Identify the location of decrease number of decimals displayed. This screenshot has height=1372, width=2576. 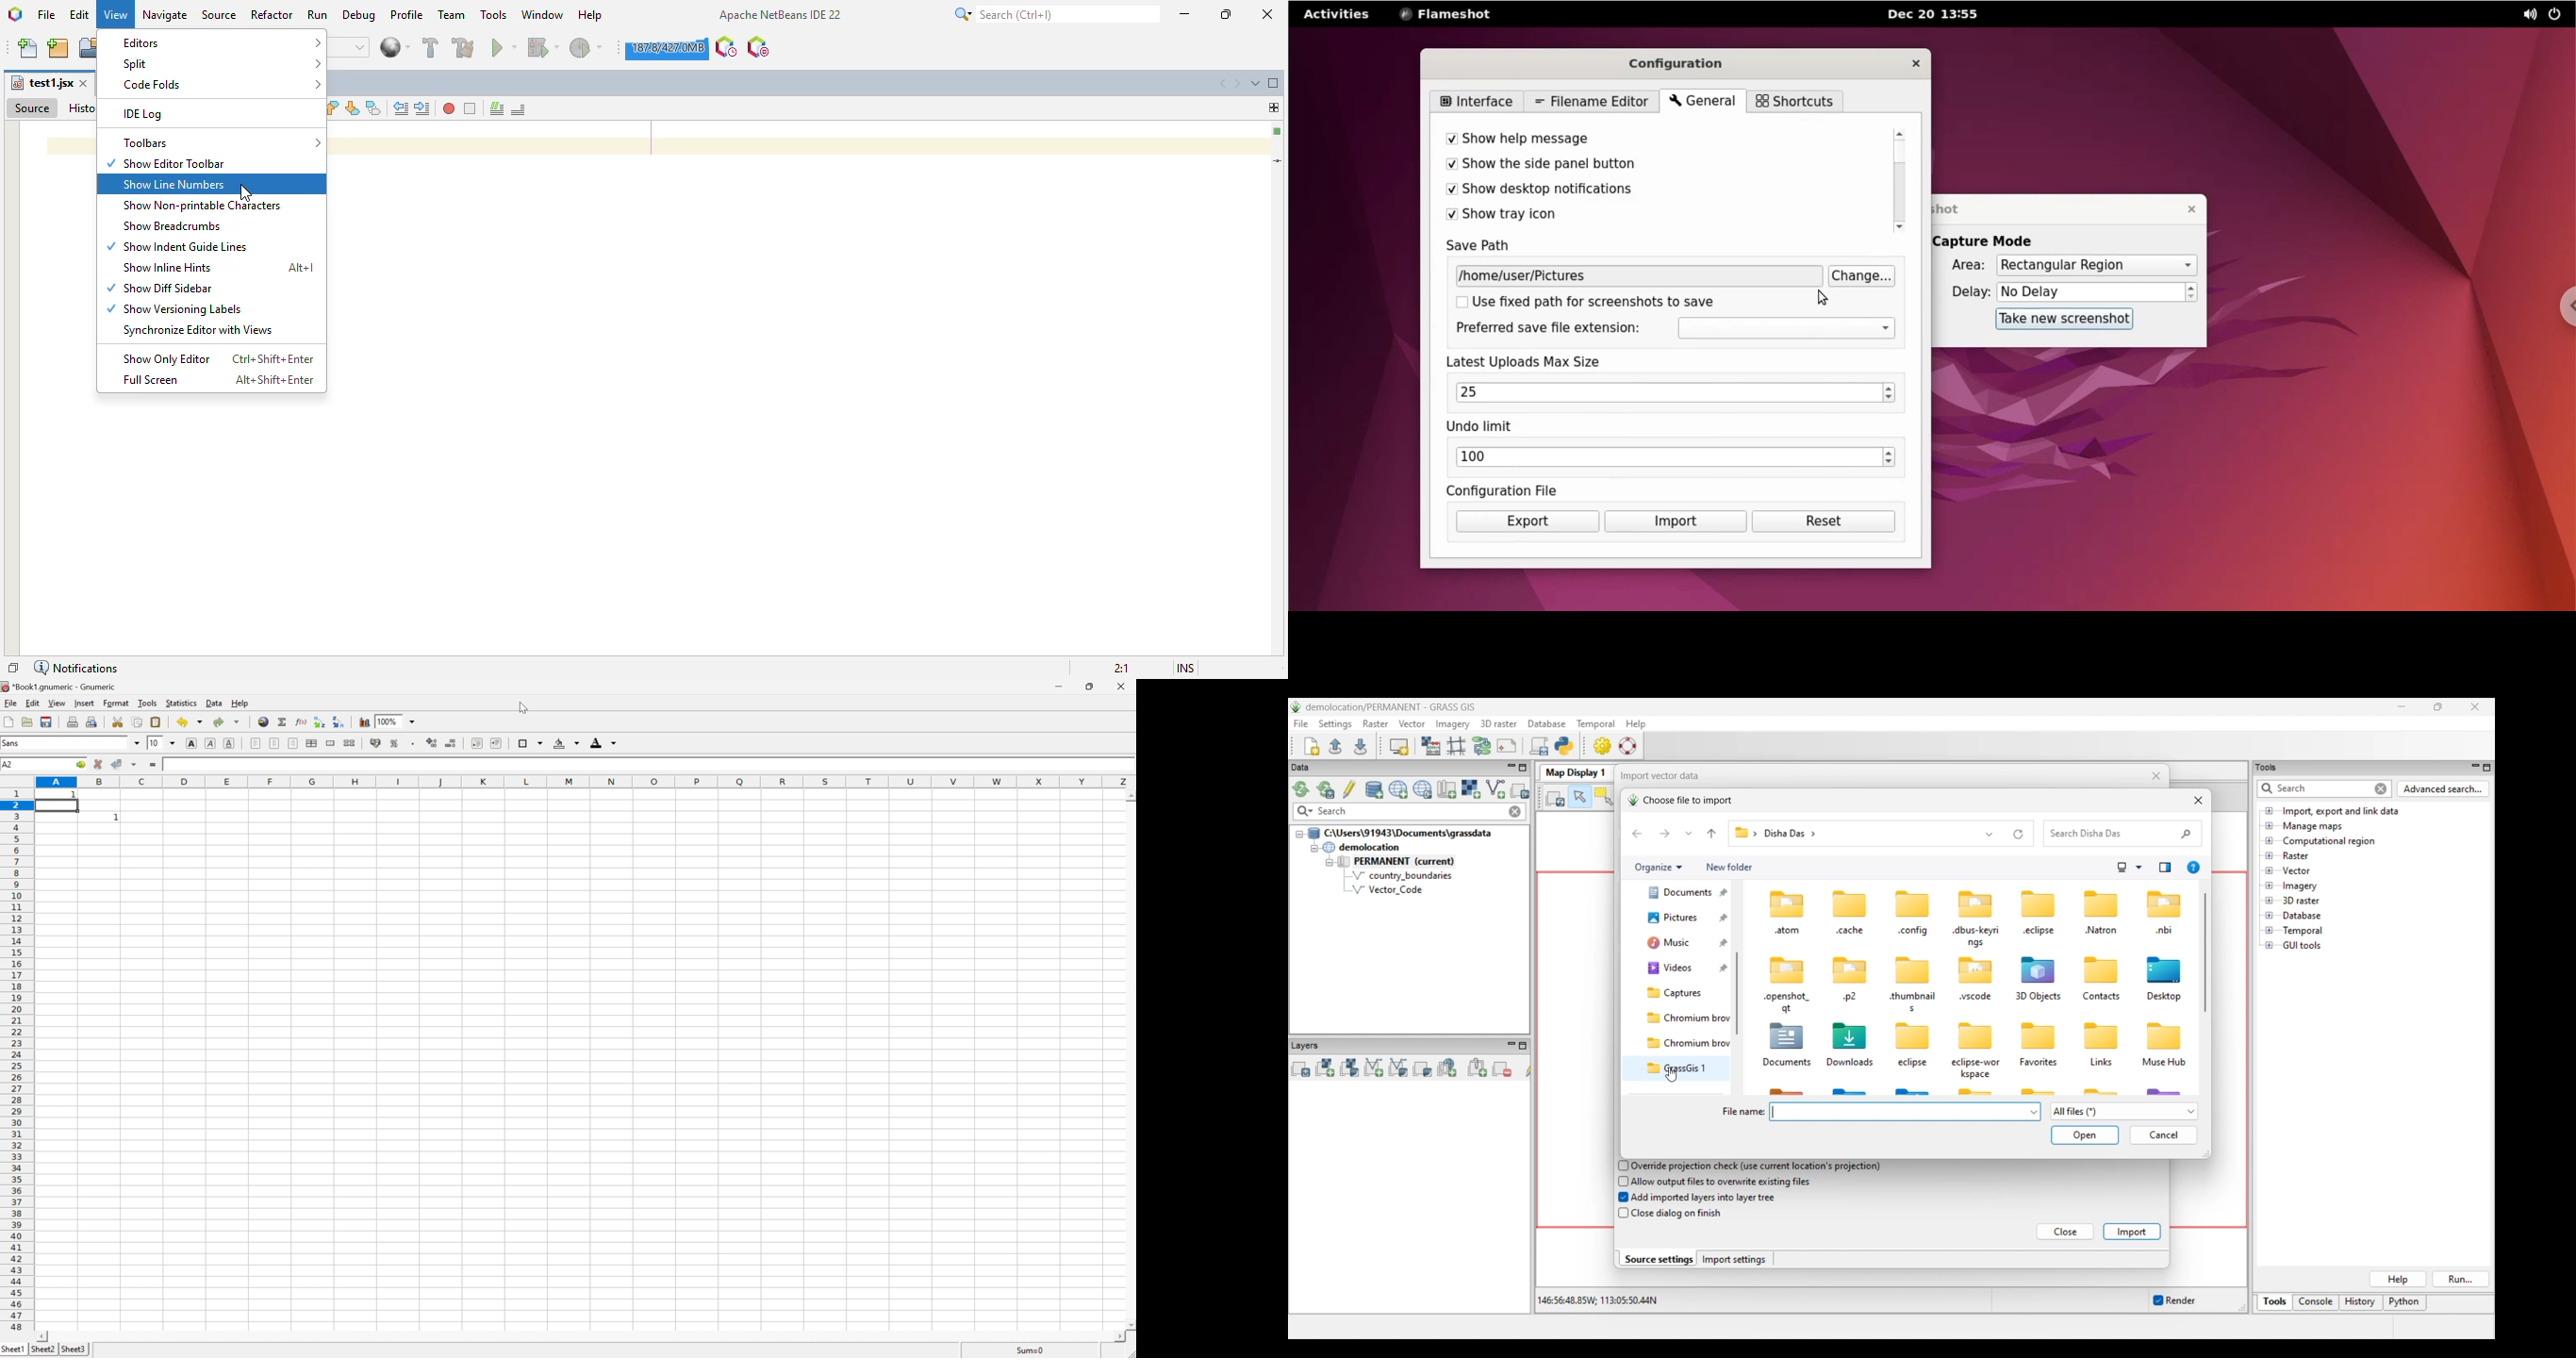
(452, 743).